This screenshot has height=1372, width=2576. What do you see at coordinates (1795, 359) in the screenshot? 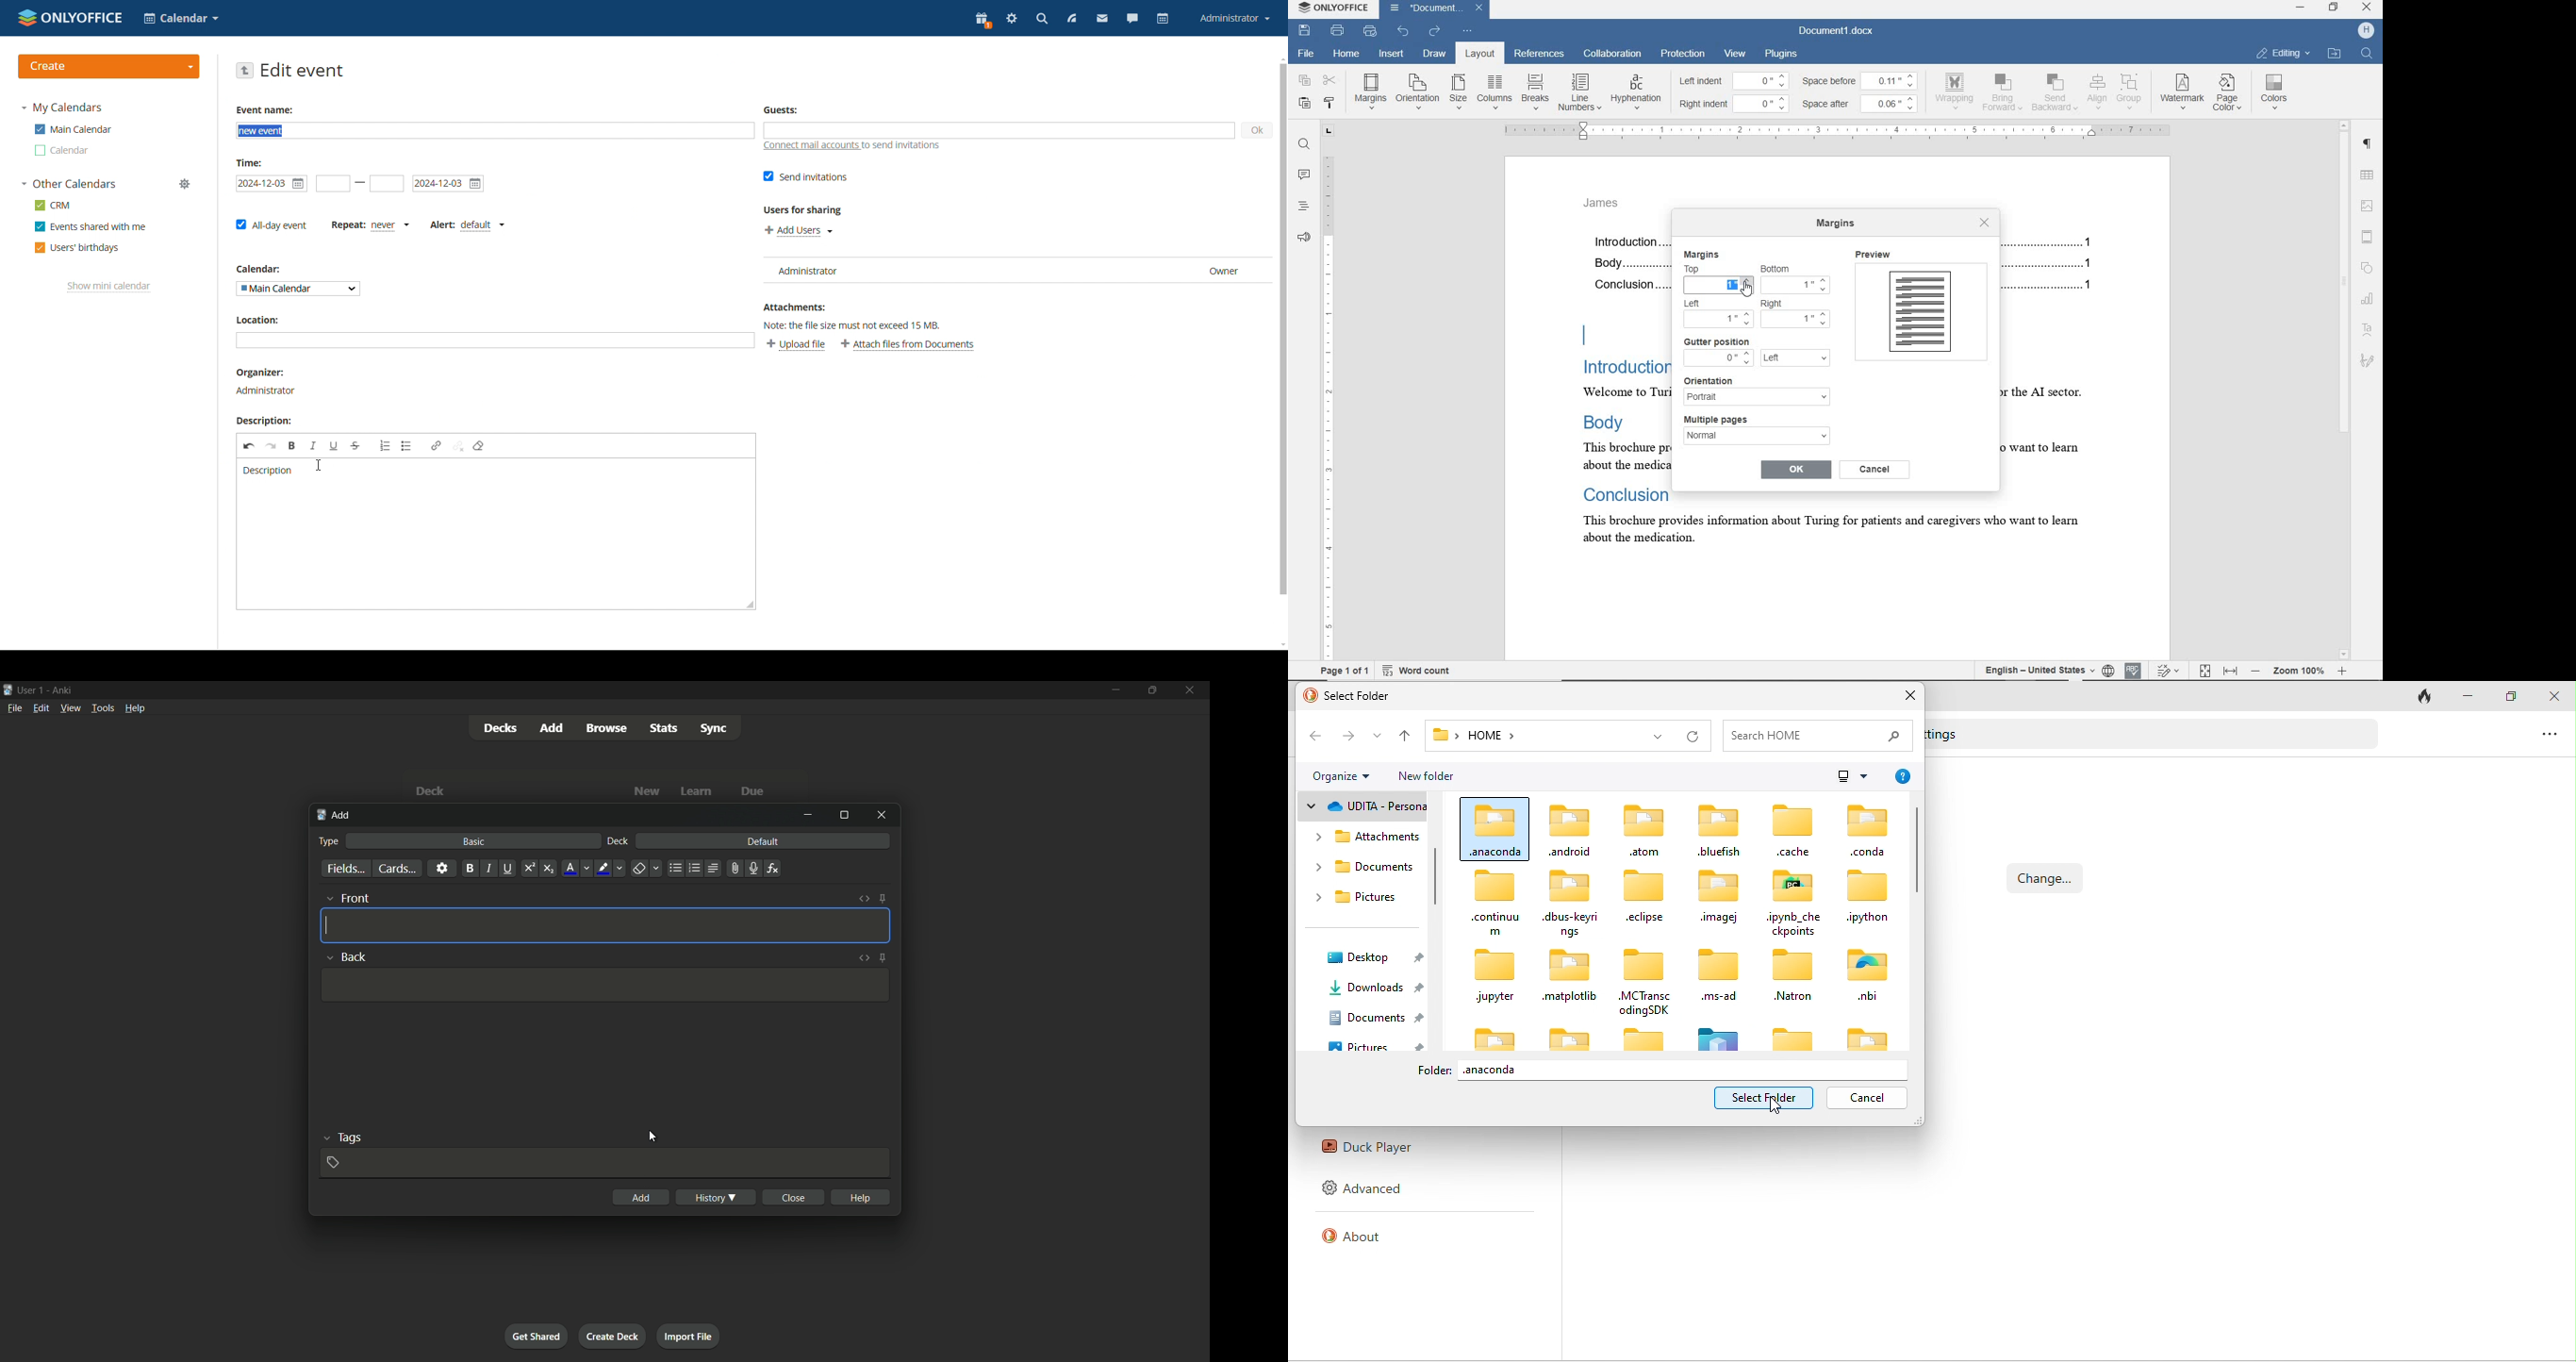
I see `left` at bounding box center [1795, 359].